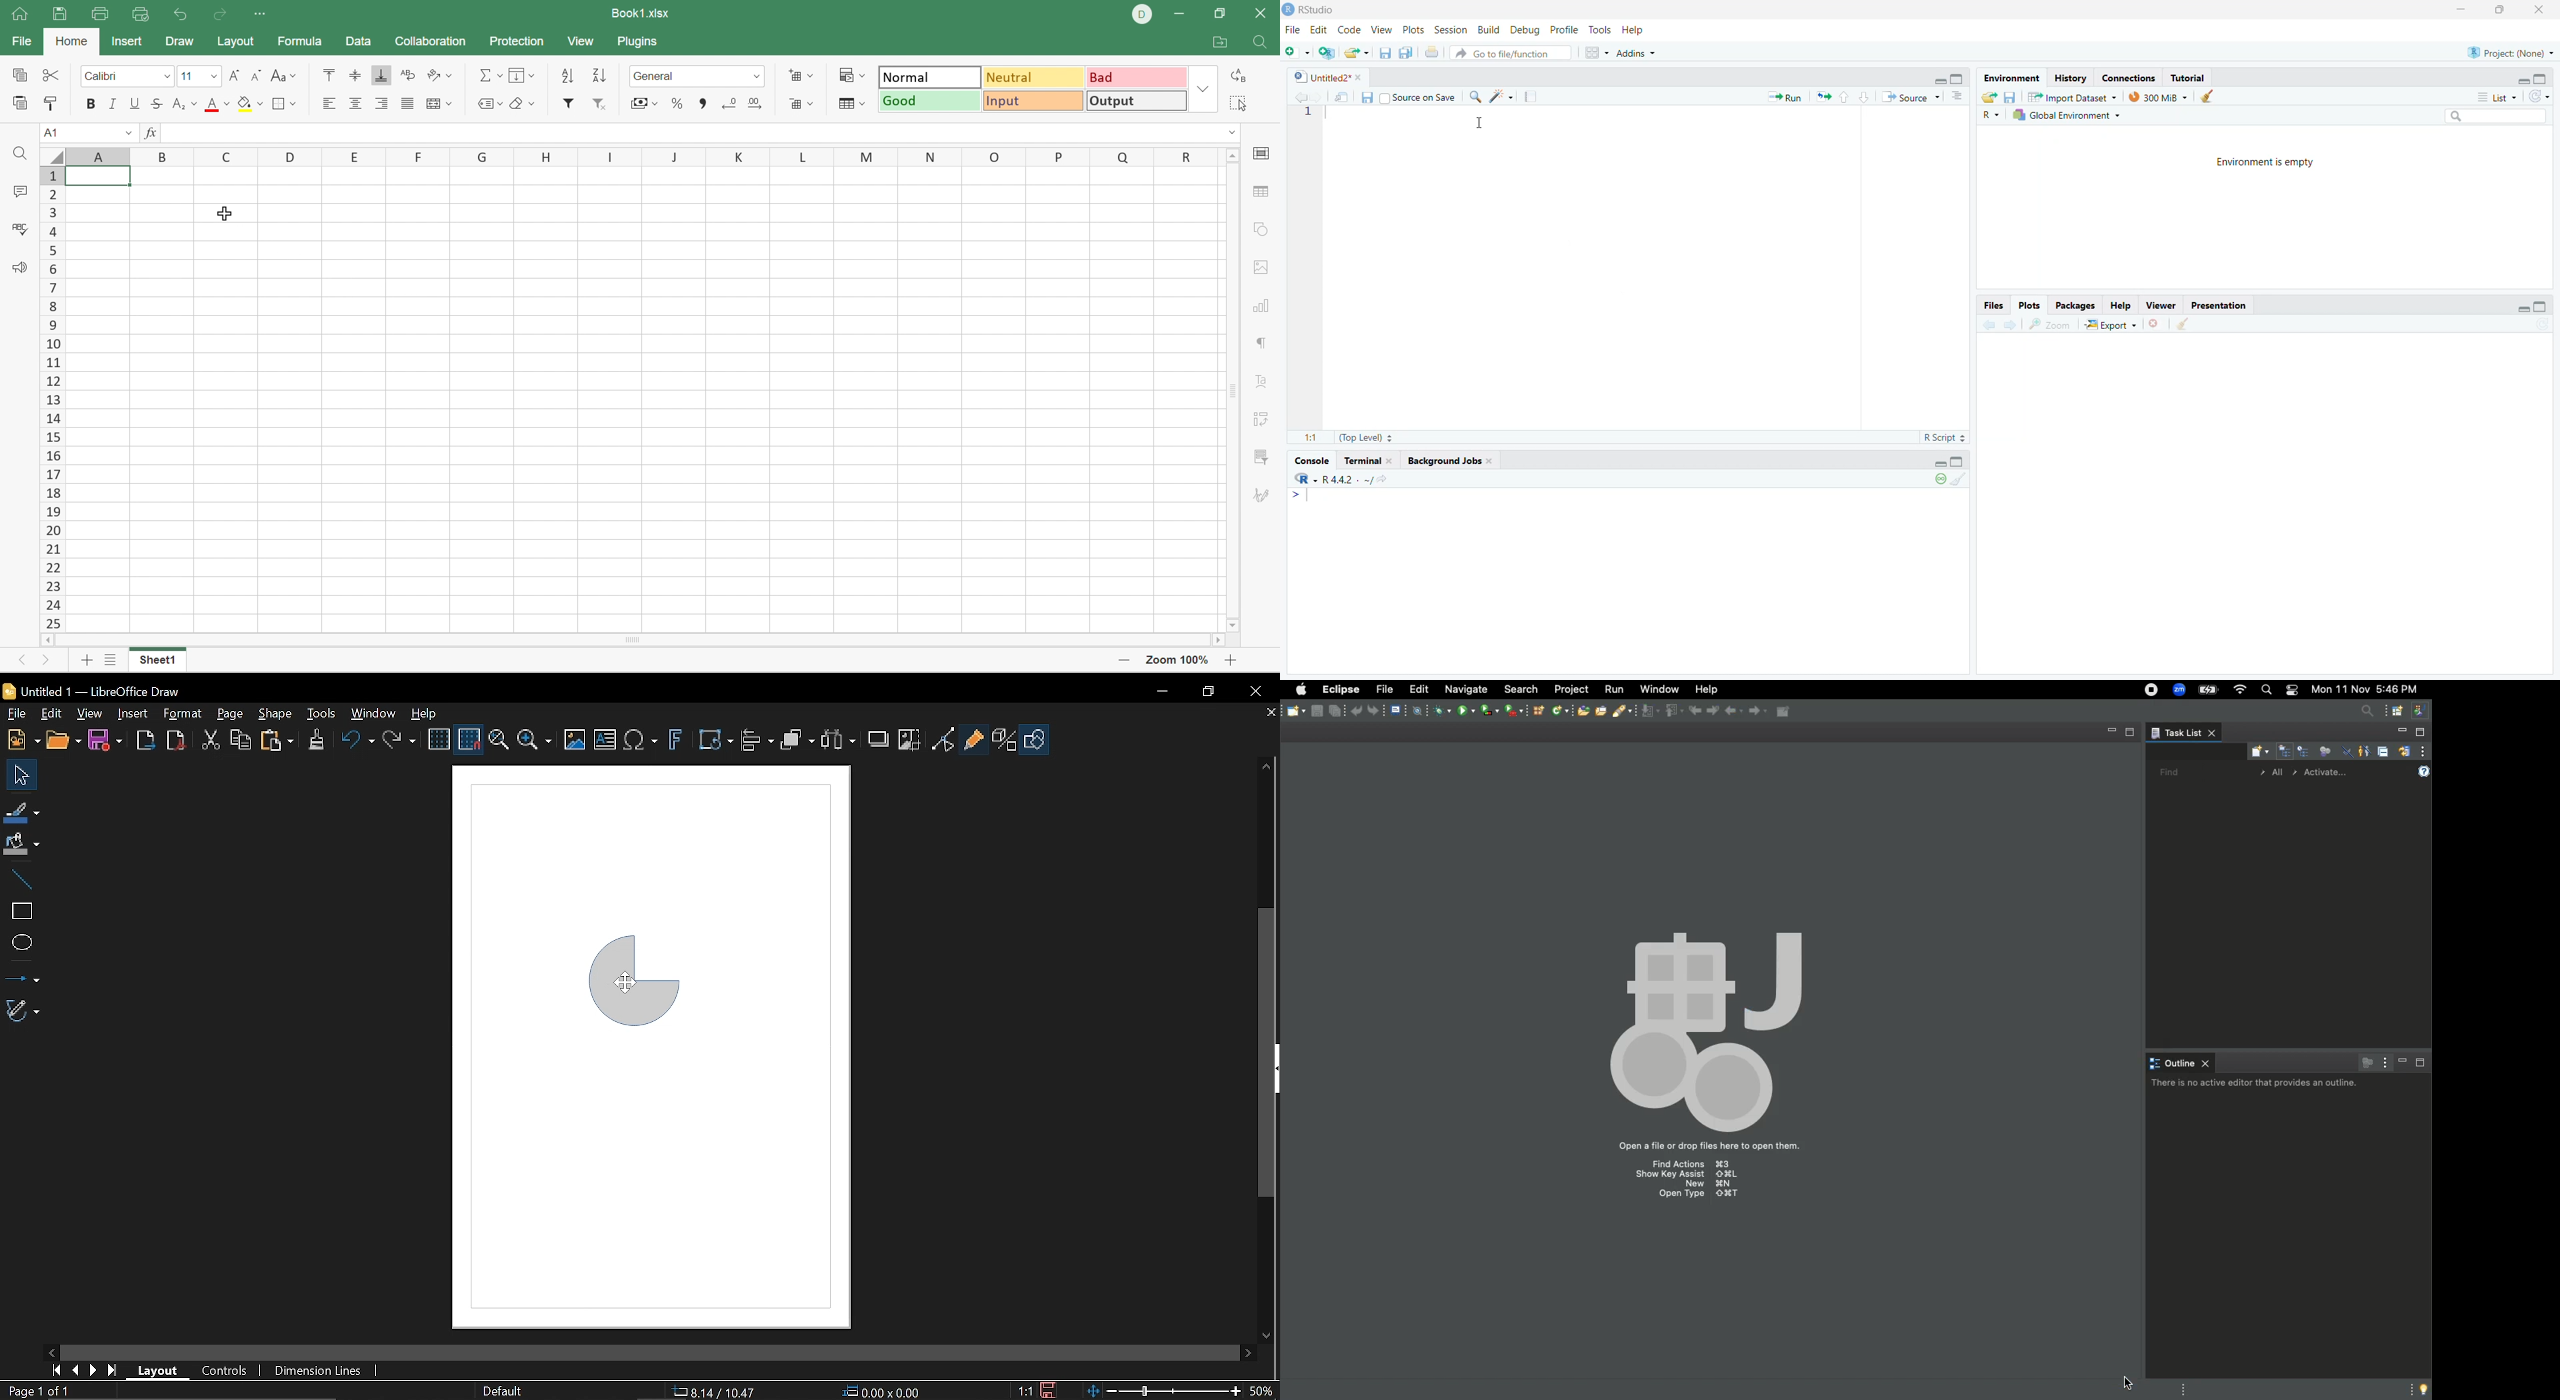  I want to click on hide r script, so click(1938, 461).